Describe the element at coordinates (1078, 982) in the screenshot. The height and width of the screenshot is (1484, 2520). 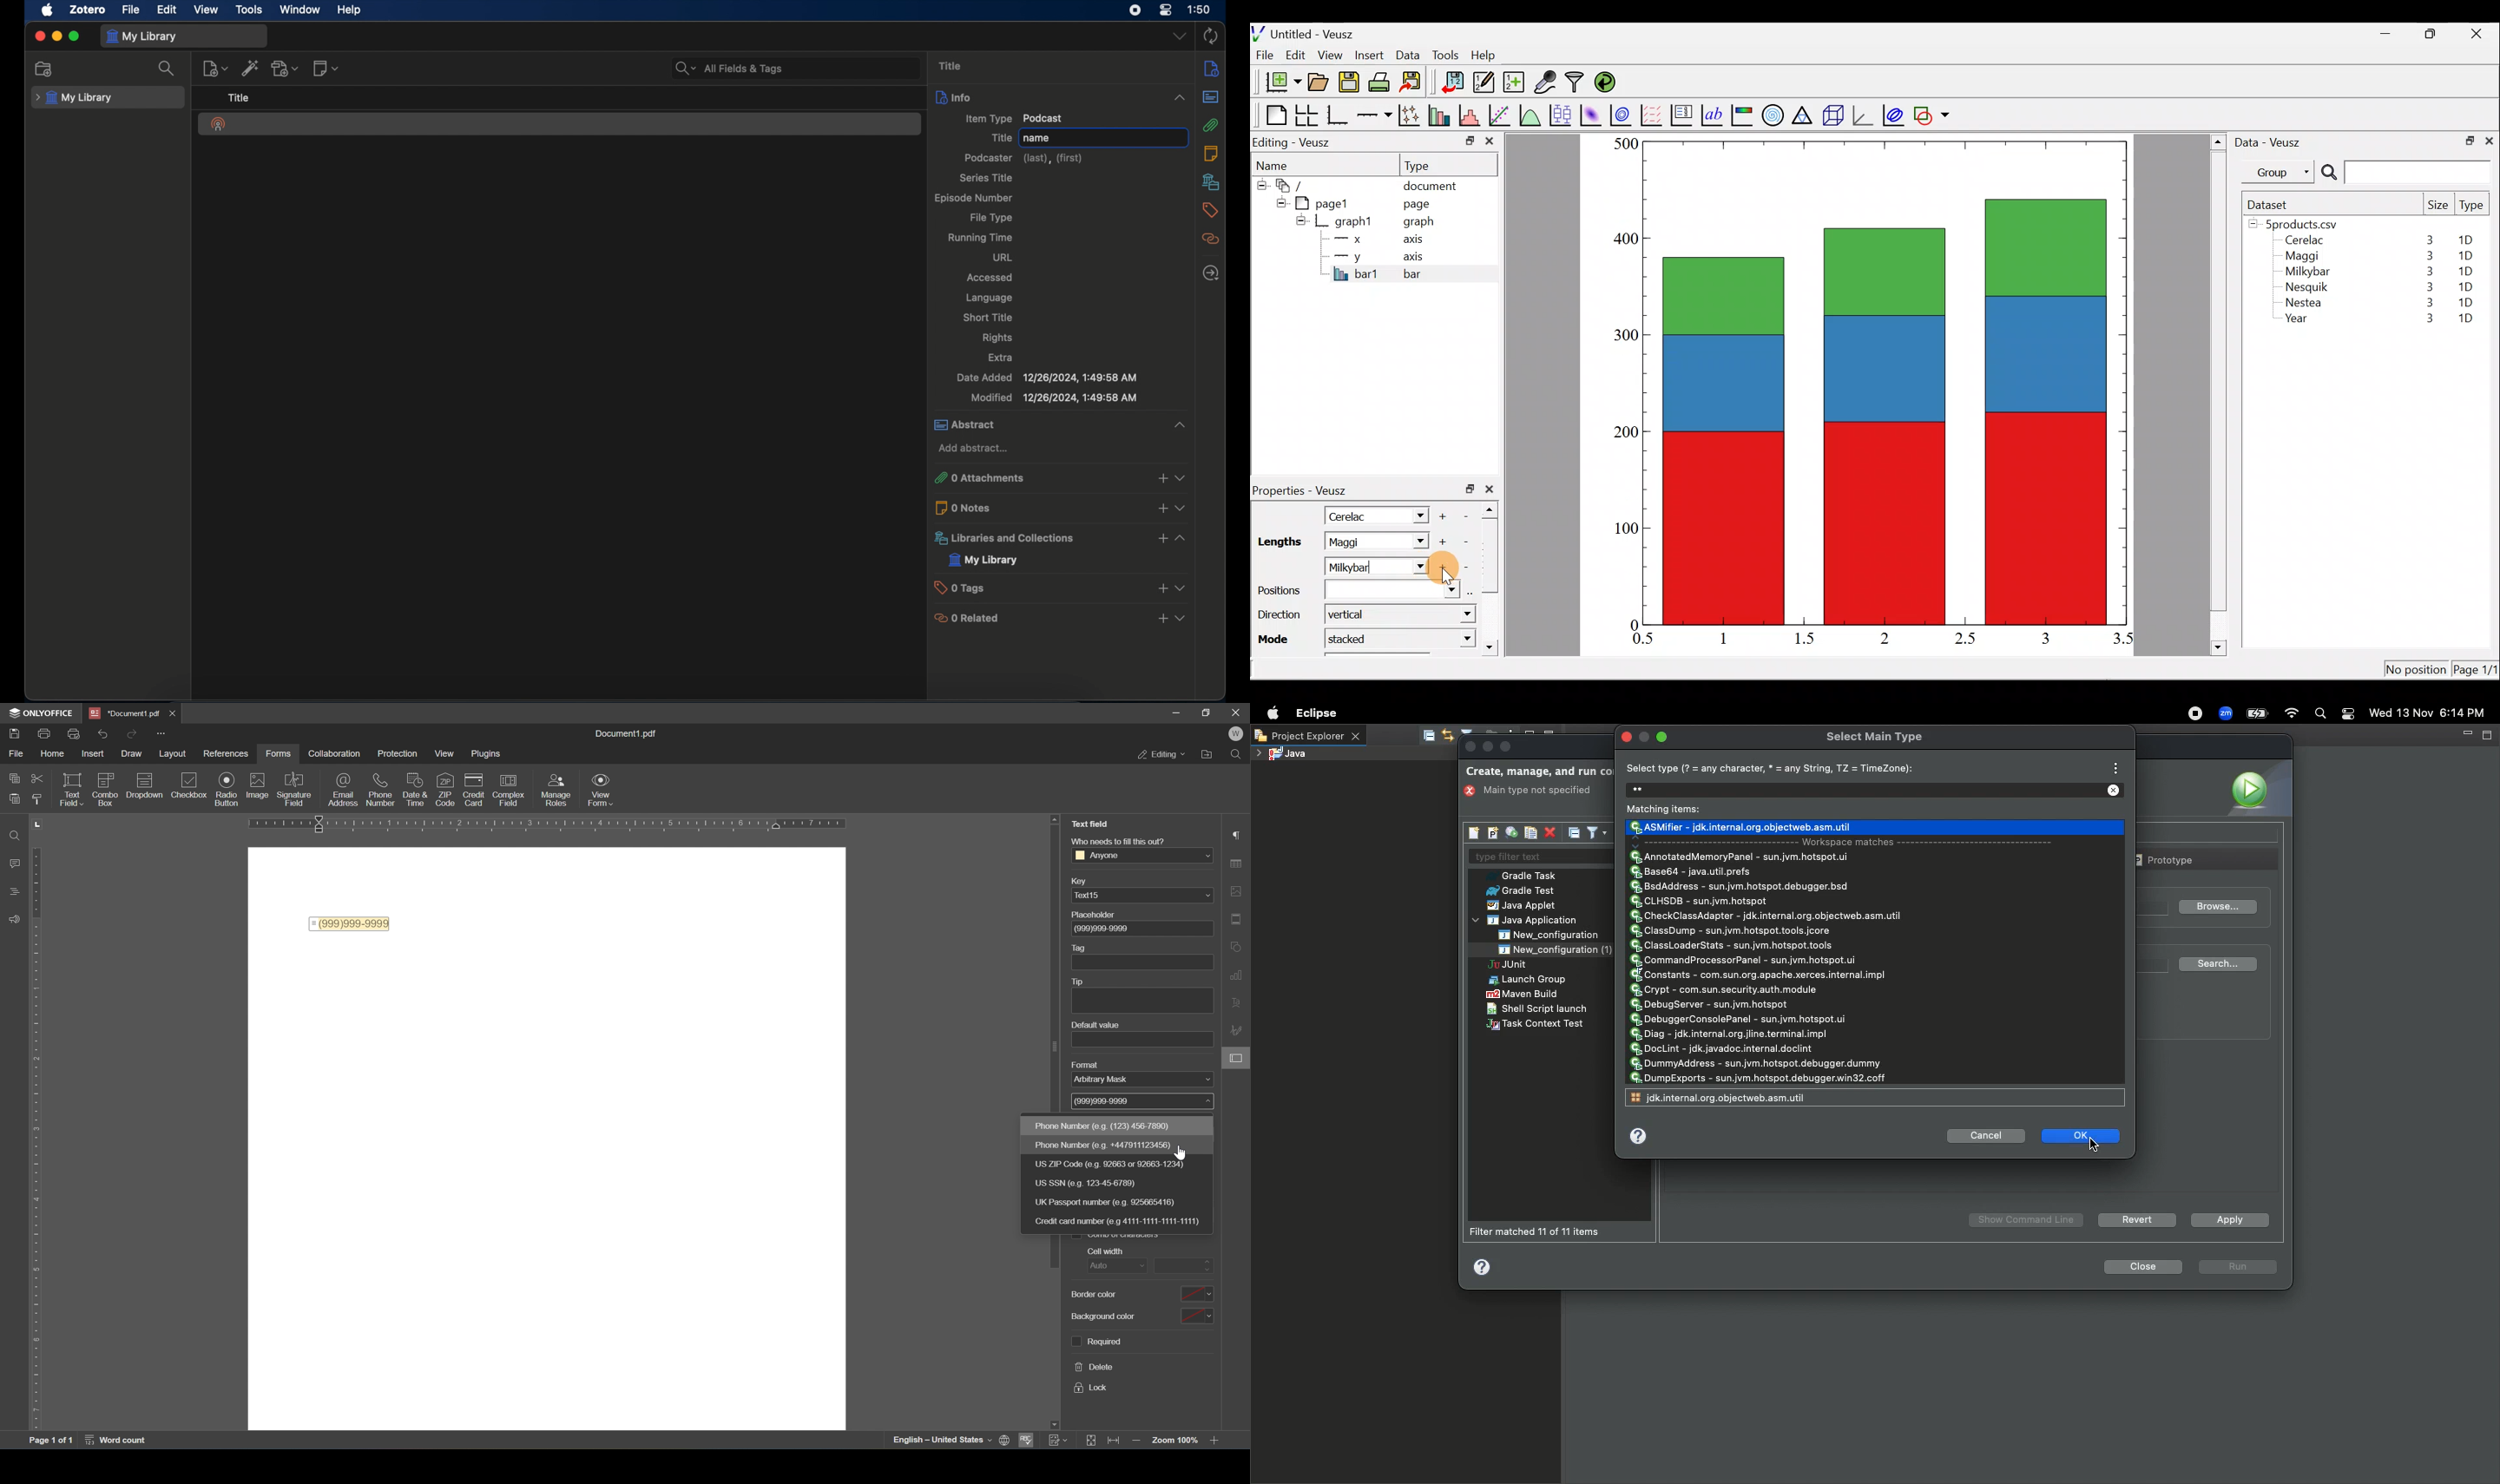
I see `Tip` at that location.